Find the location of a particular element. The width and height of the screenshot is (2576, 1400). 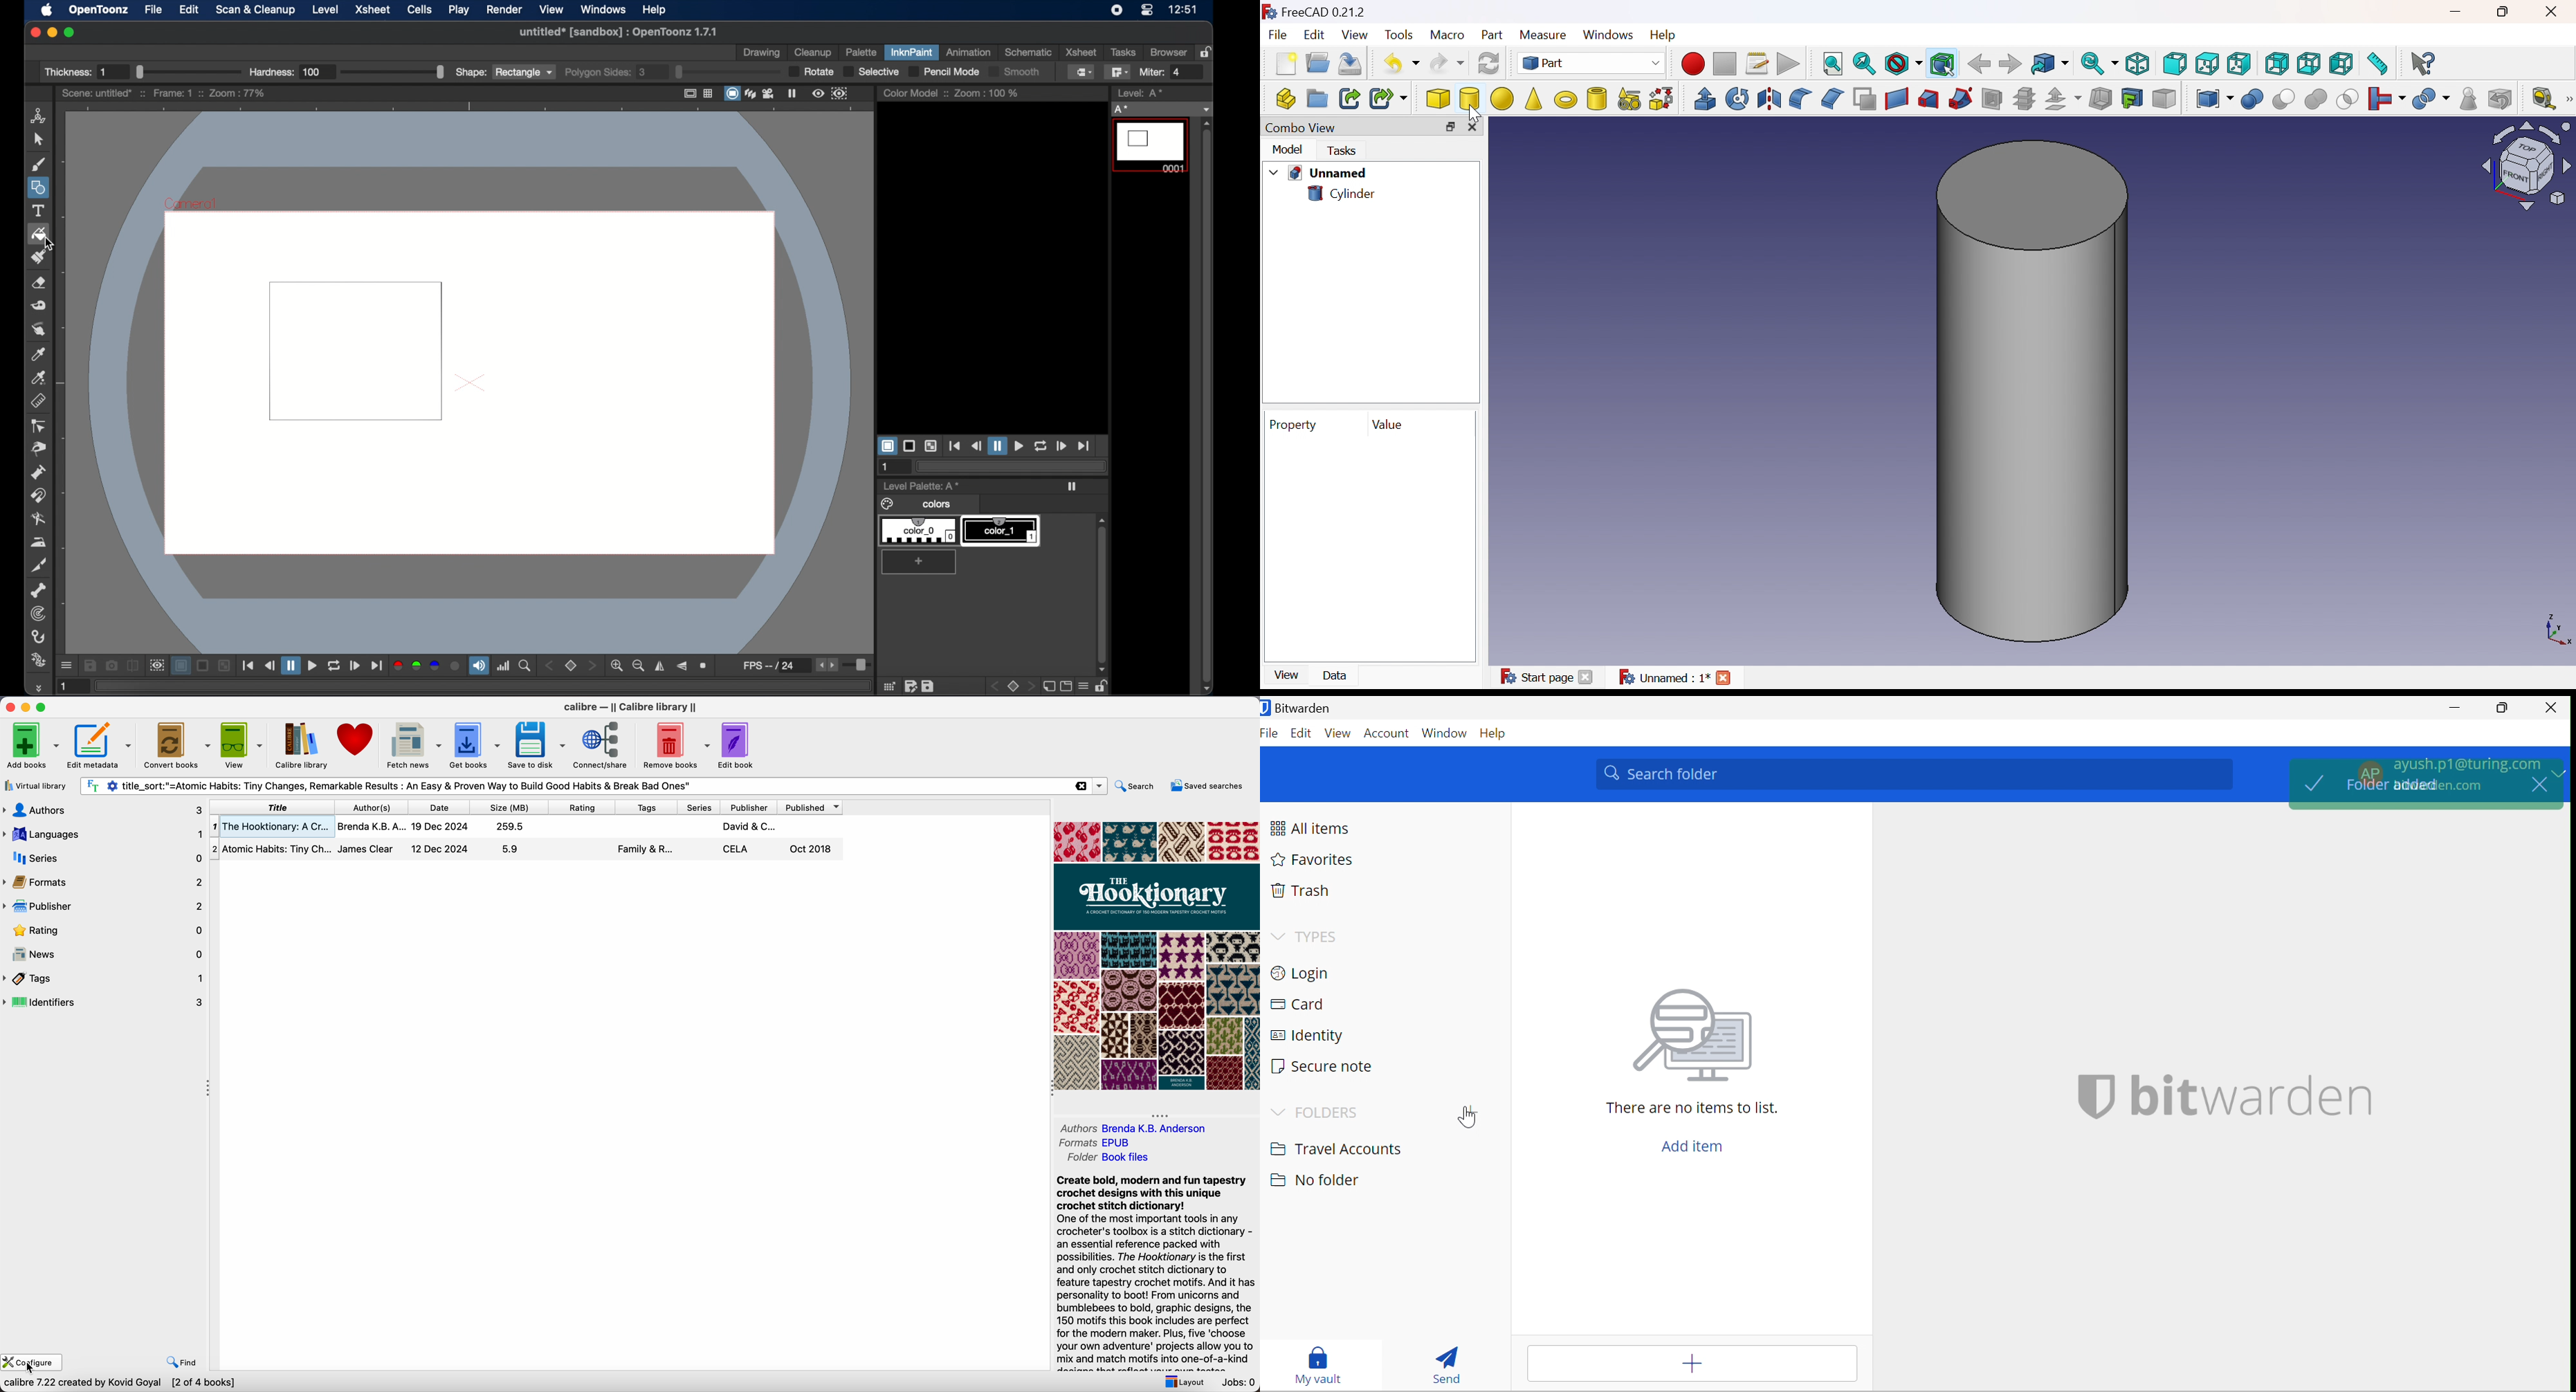

Restore Down is located at coordinates (2505, 707).